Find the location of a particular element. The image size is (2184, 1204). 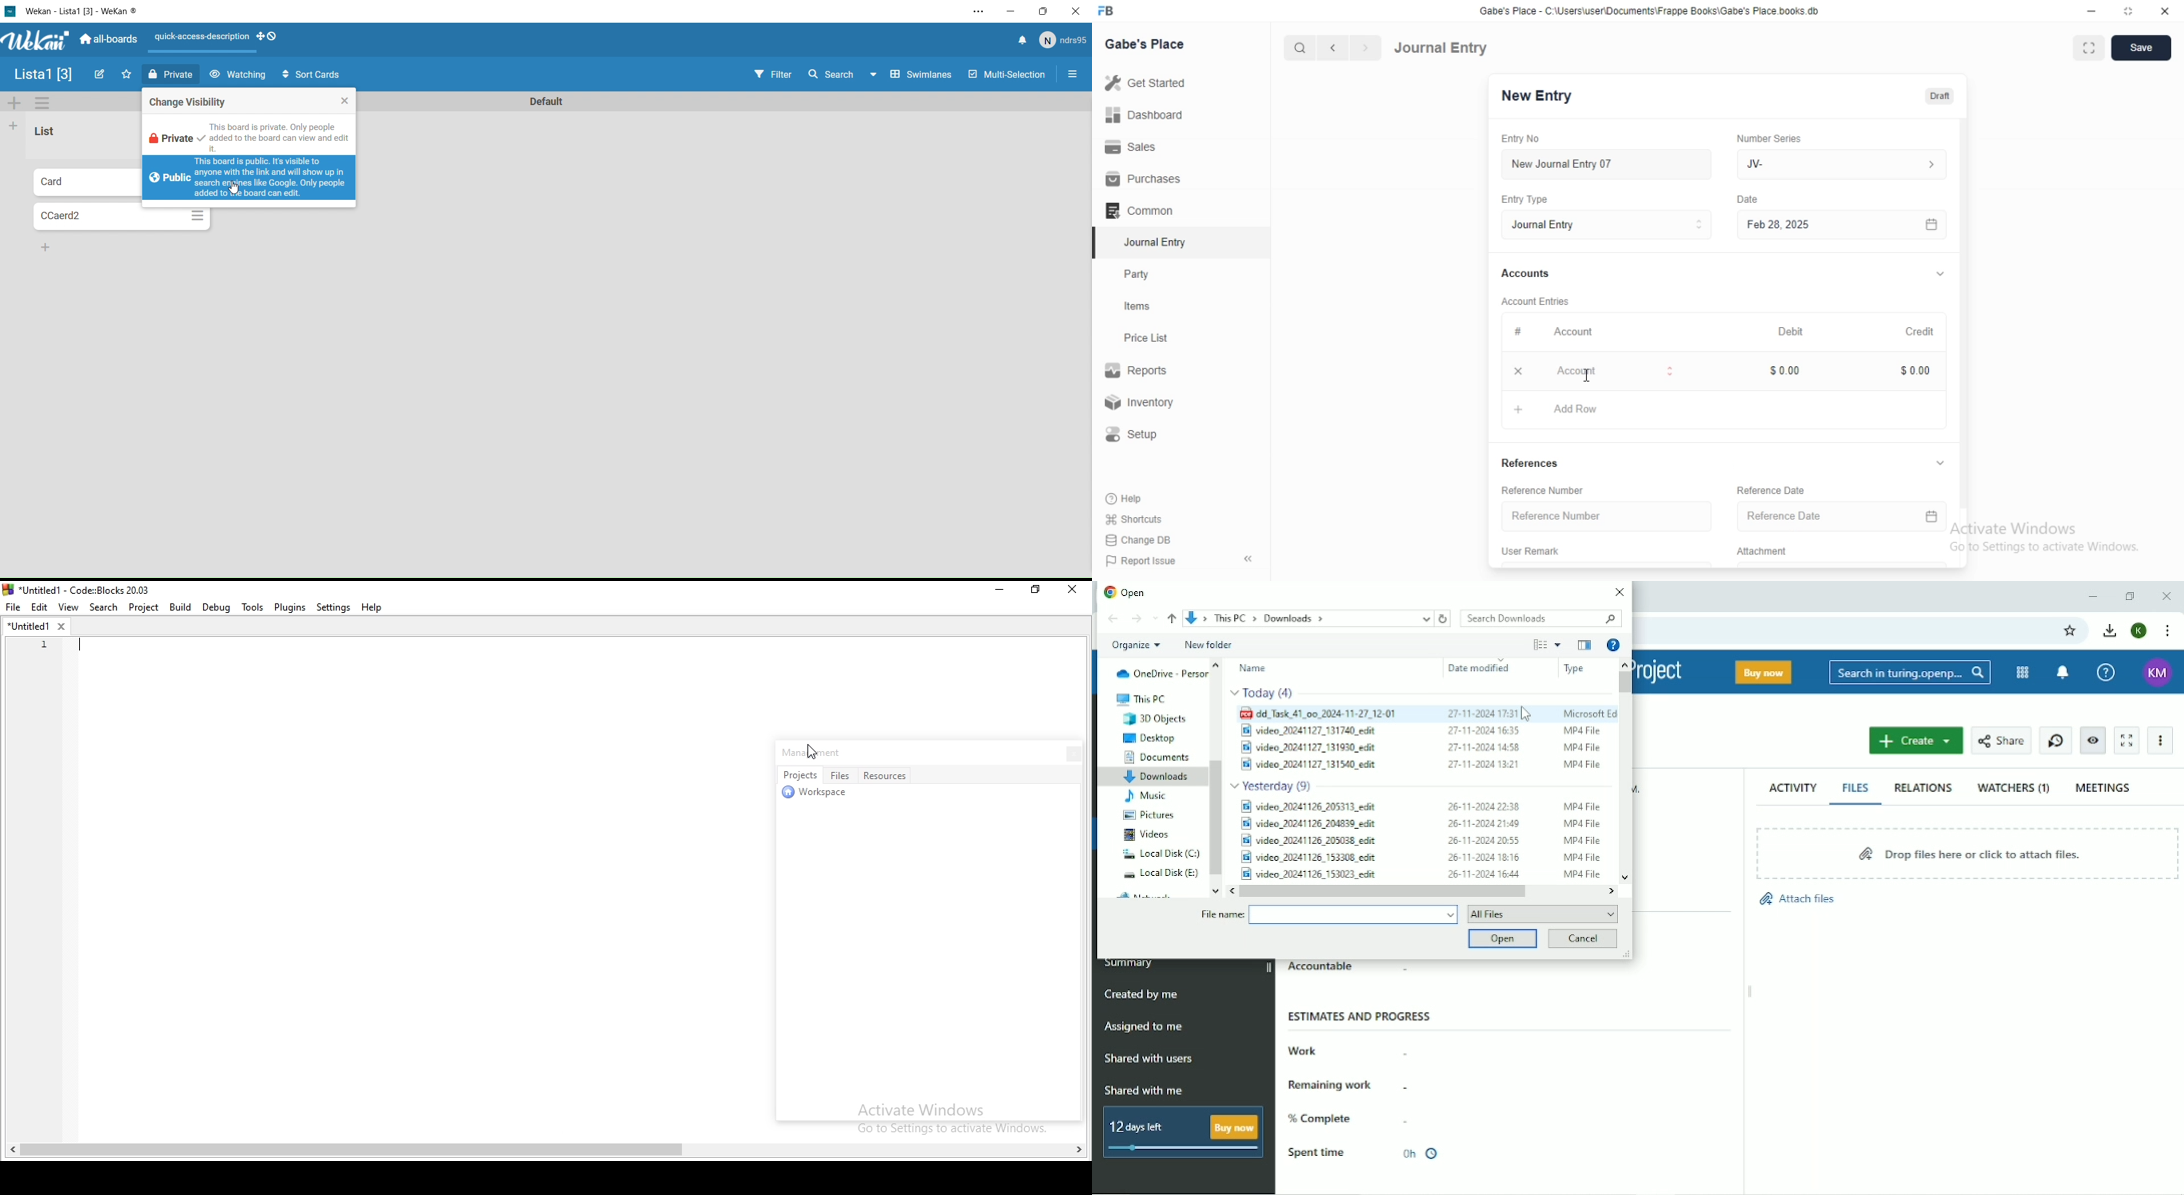

management is located at coordinates (815, 753).